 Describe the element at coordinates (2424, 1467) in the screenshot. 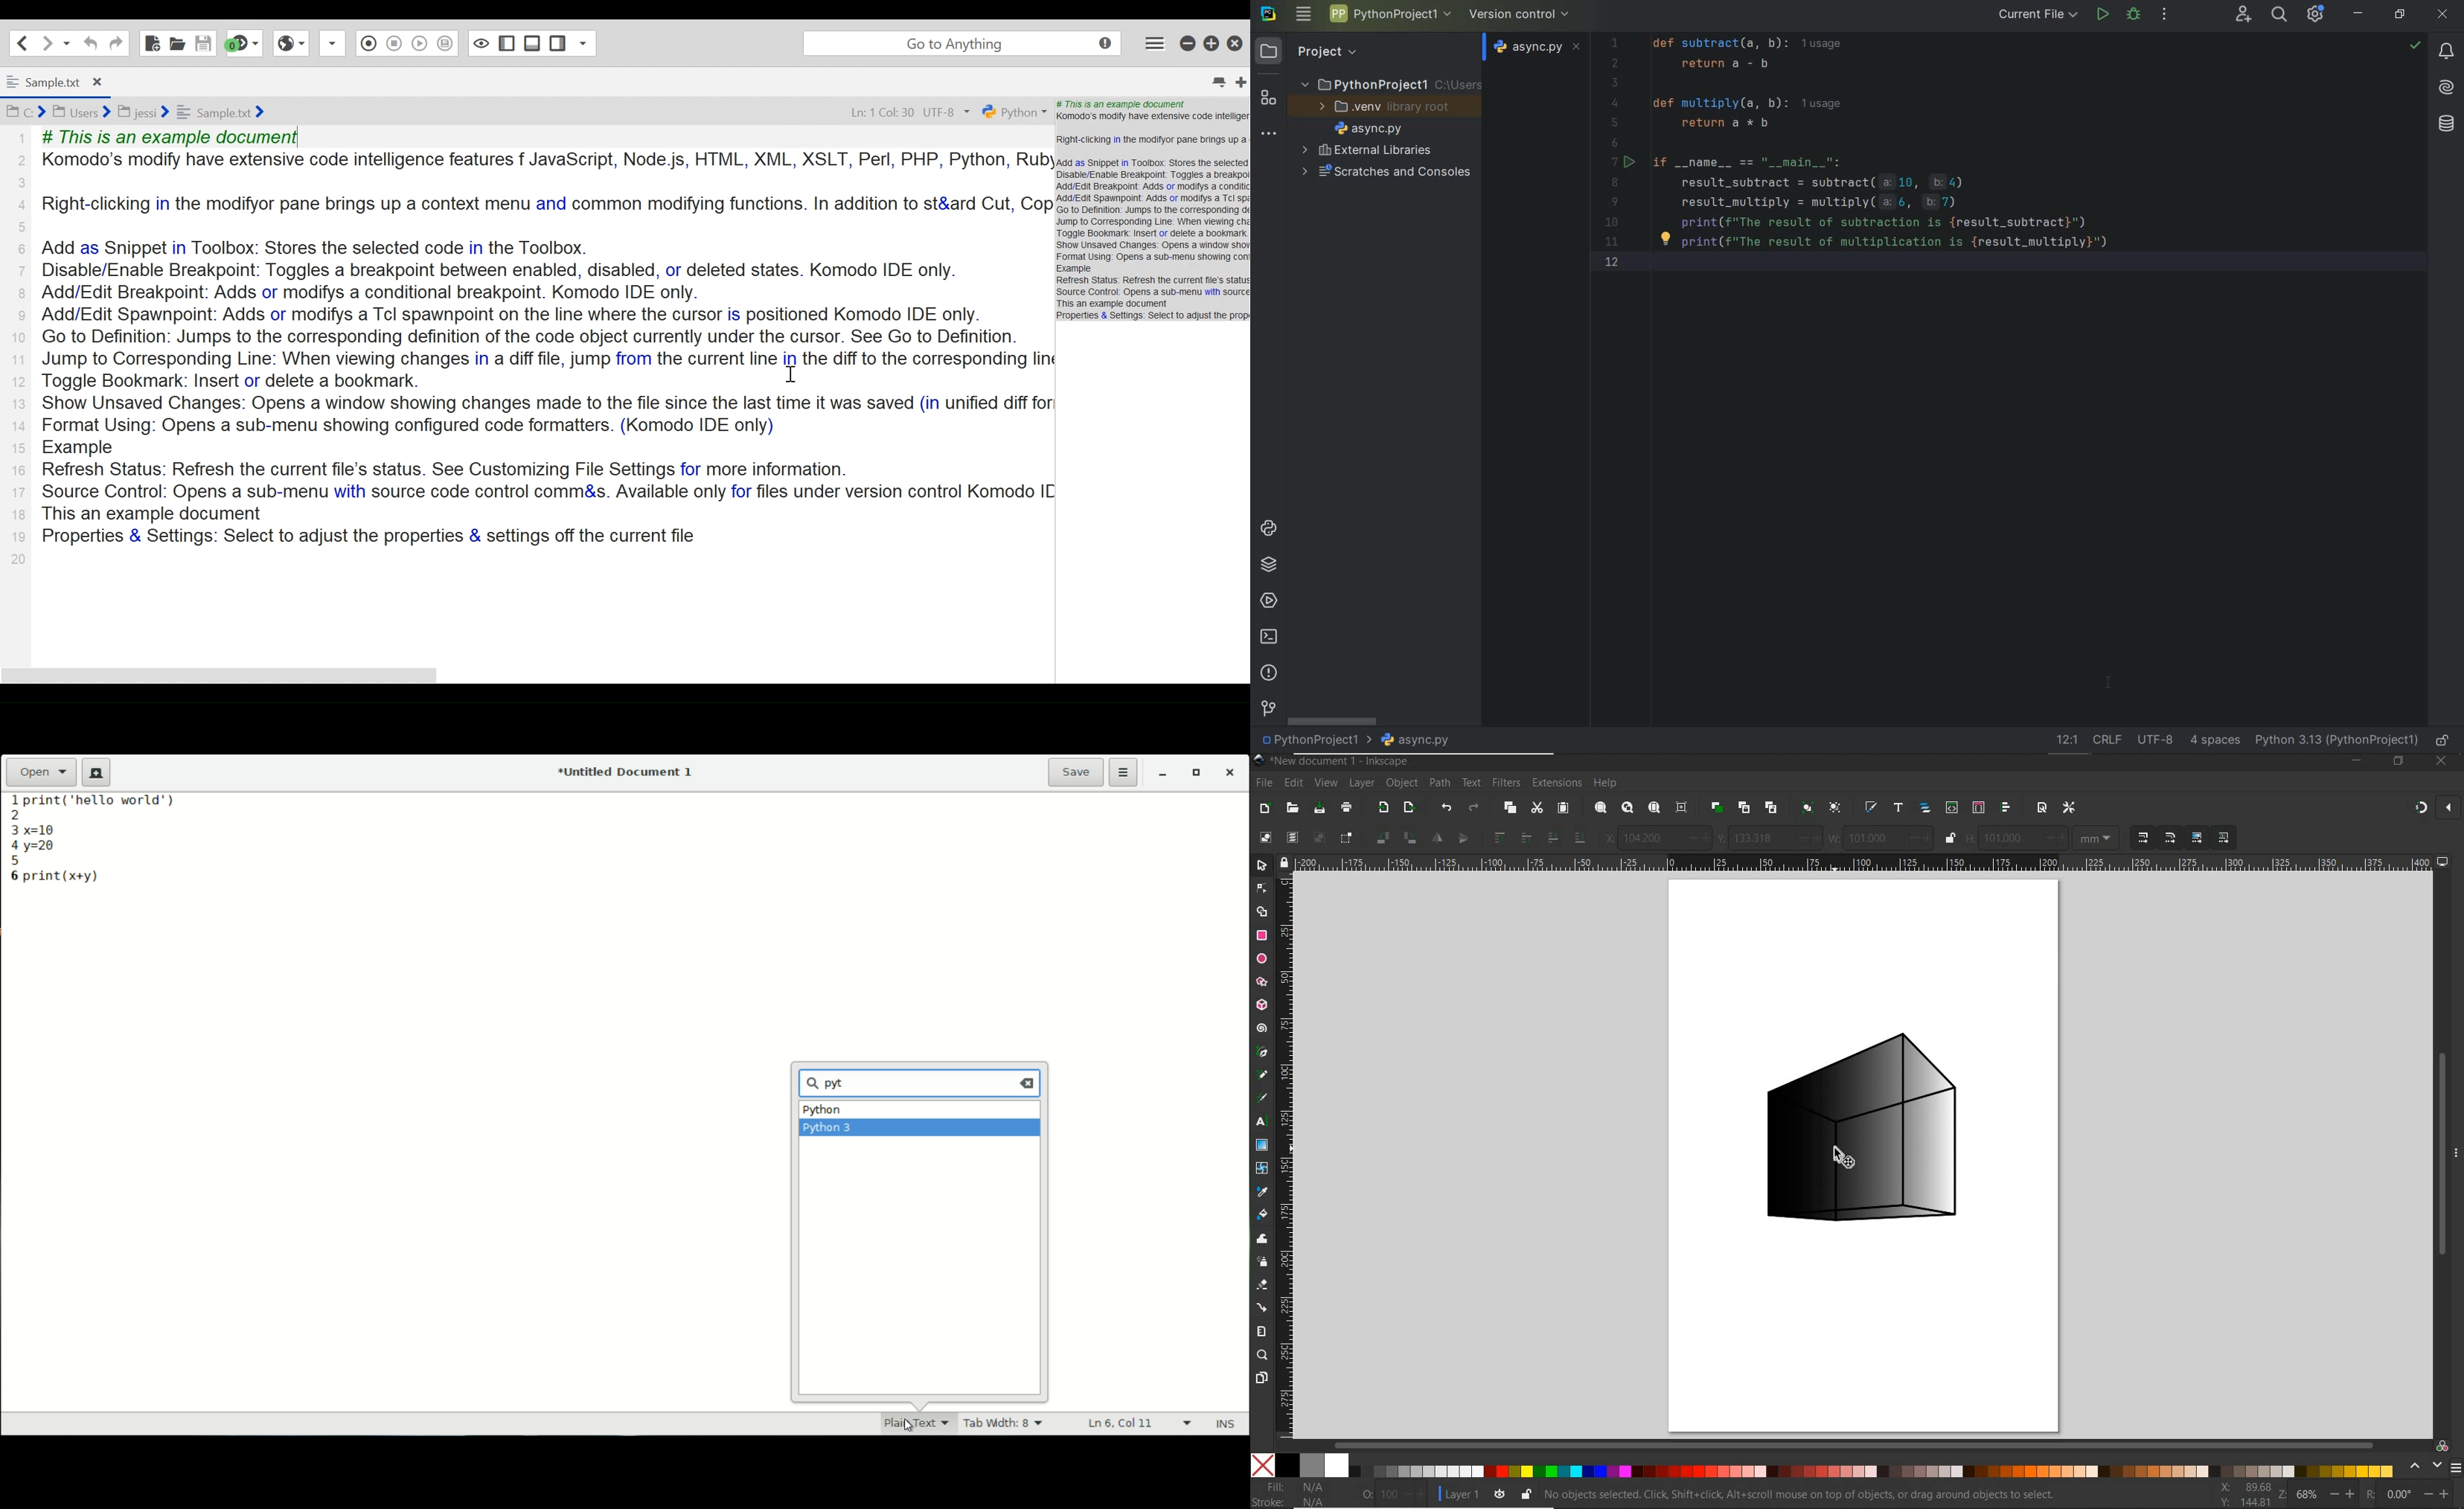

I see `scroll color options` at that location.